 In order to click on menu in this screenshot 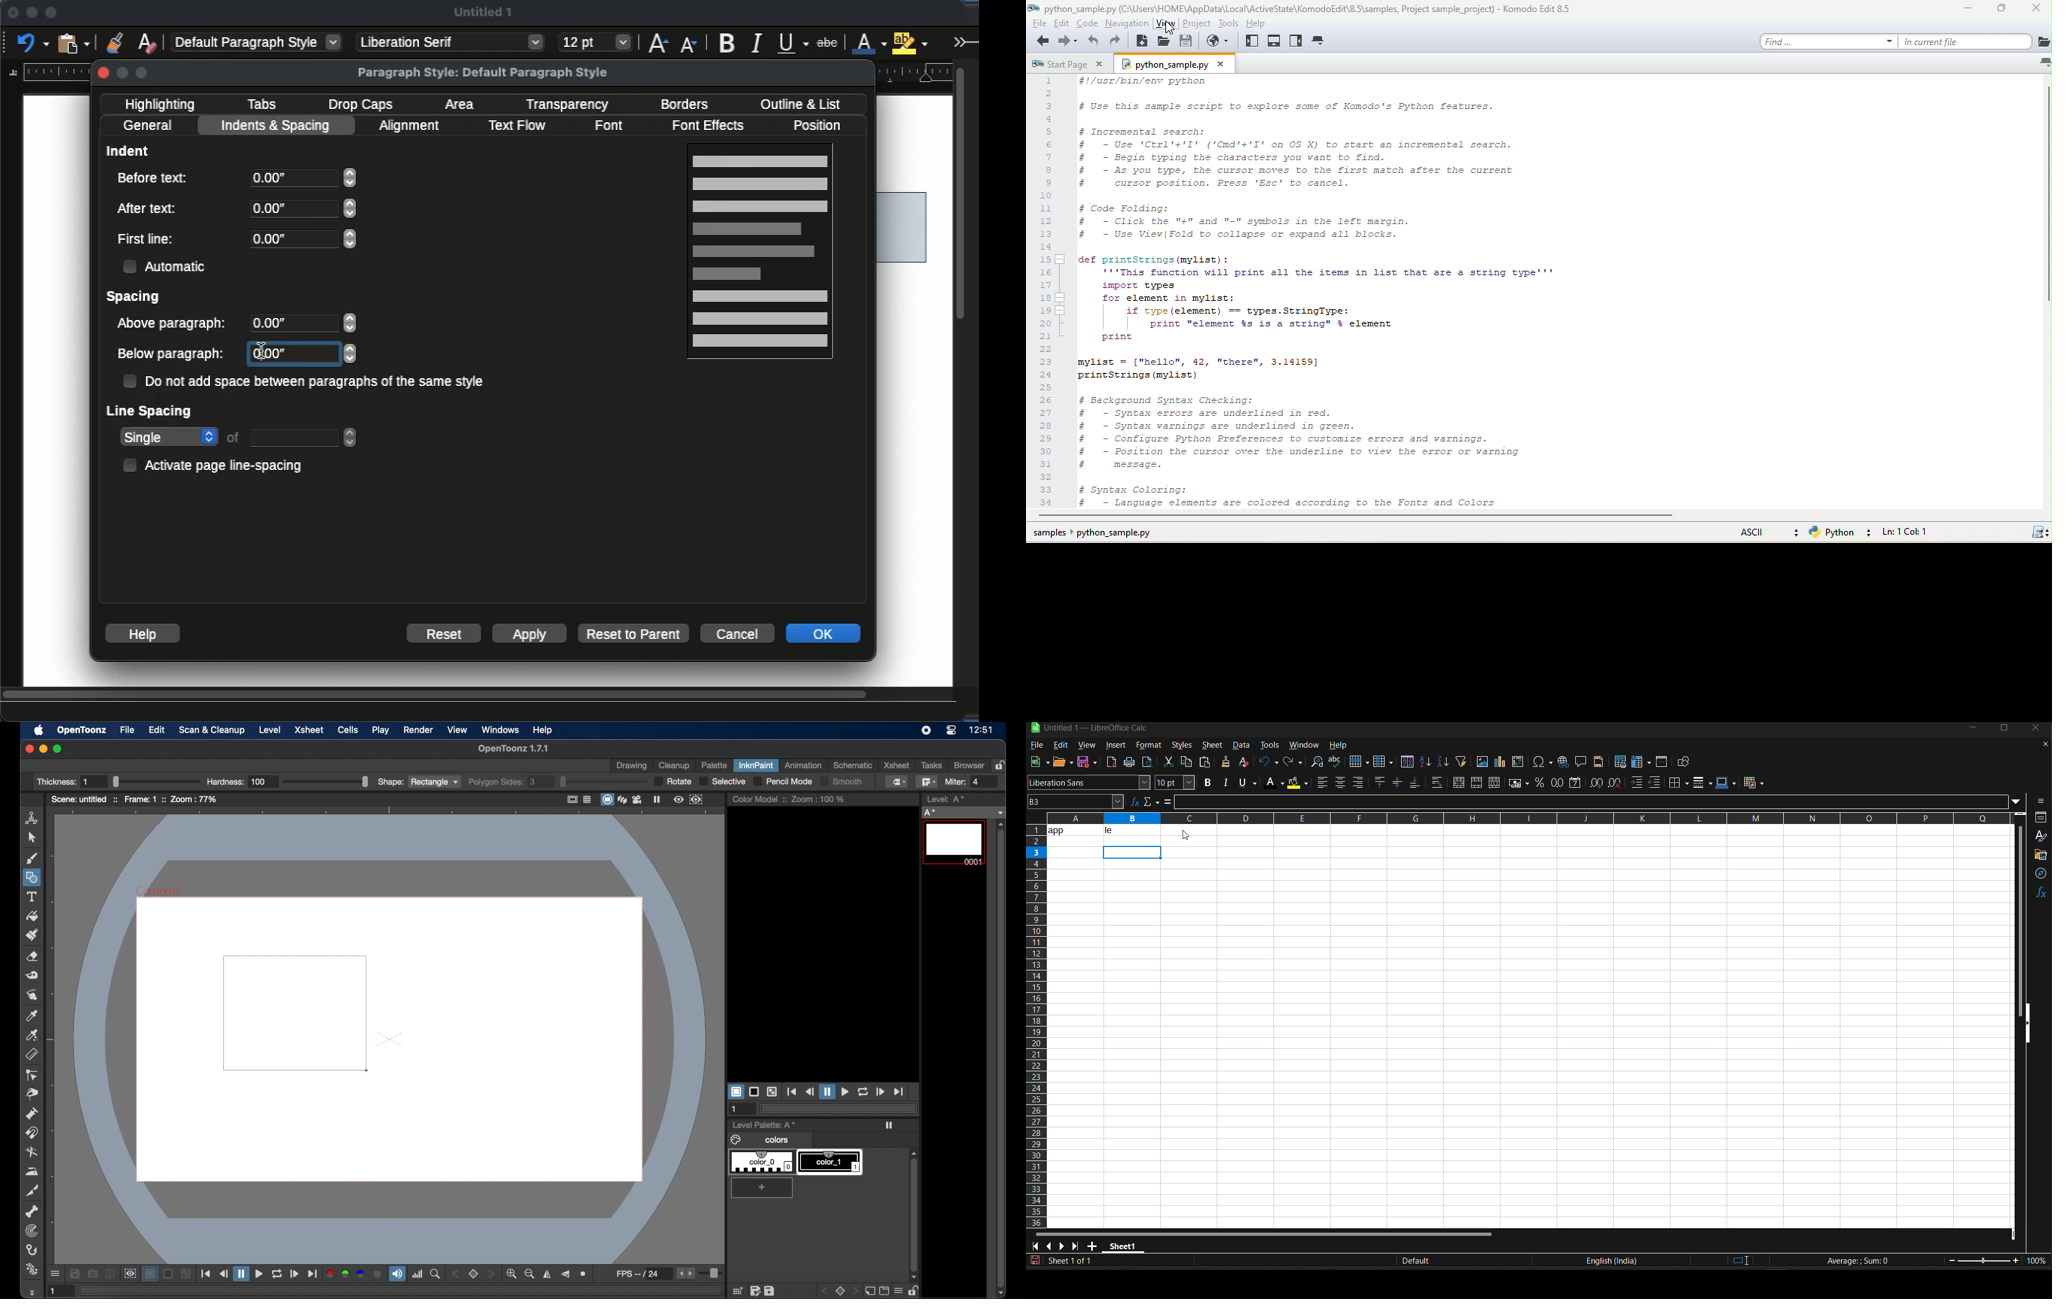, I will do `click(898, 1291)`.